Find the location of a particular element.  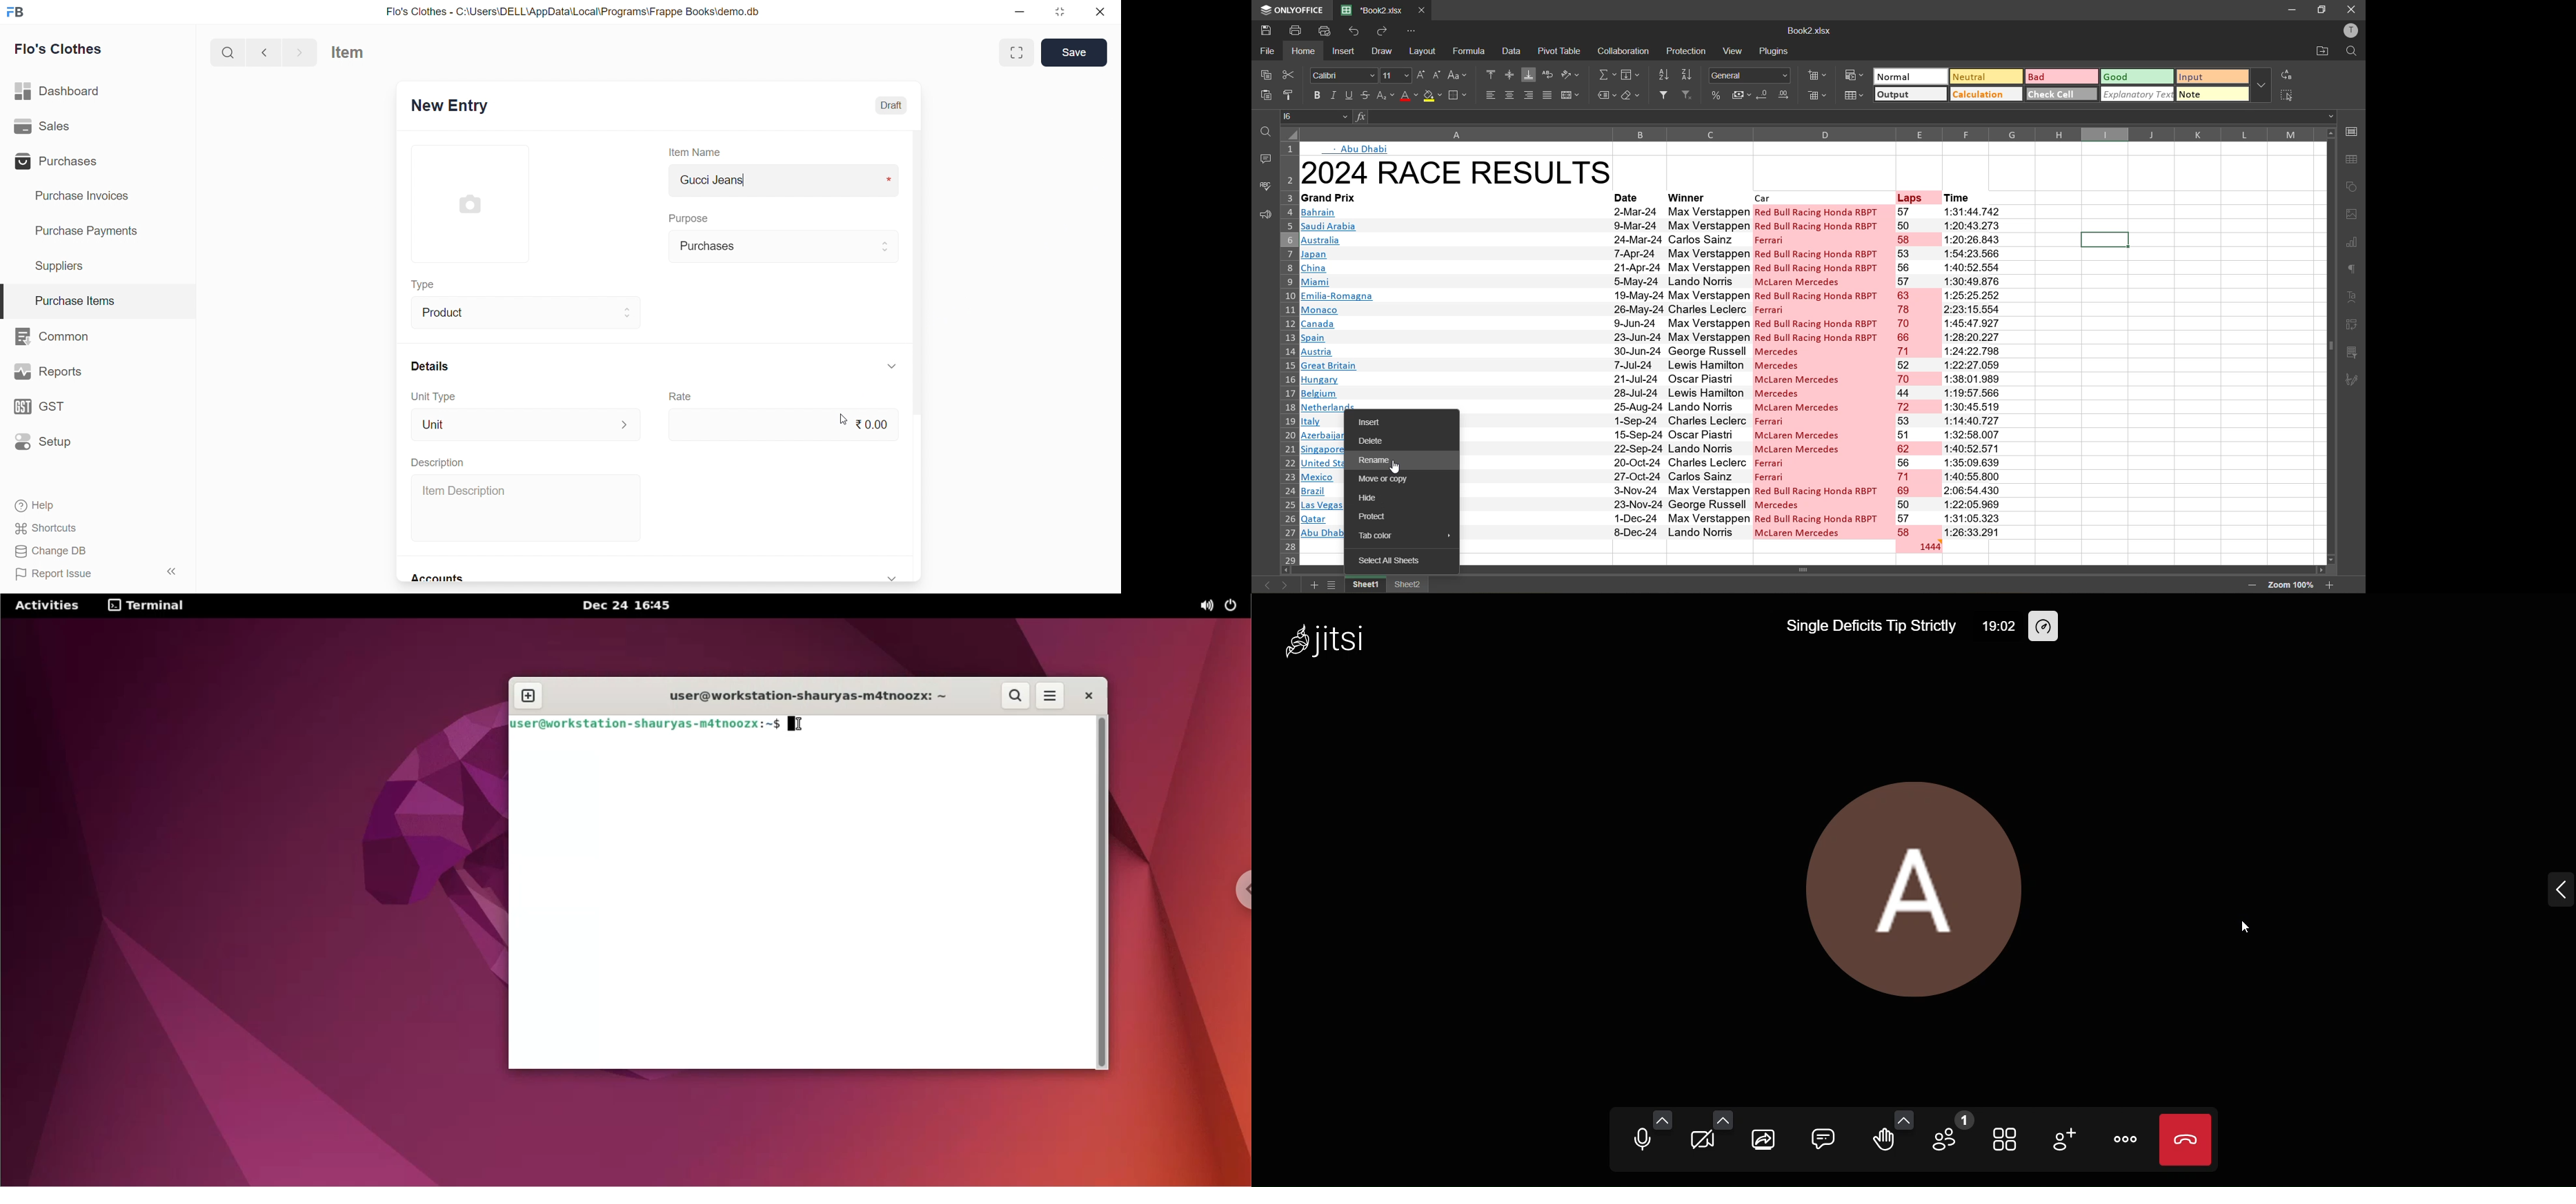

explanatory text is located at coordinates (2136, 94).